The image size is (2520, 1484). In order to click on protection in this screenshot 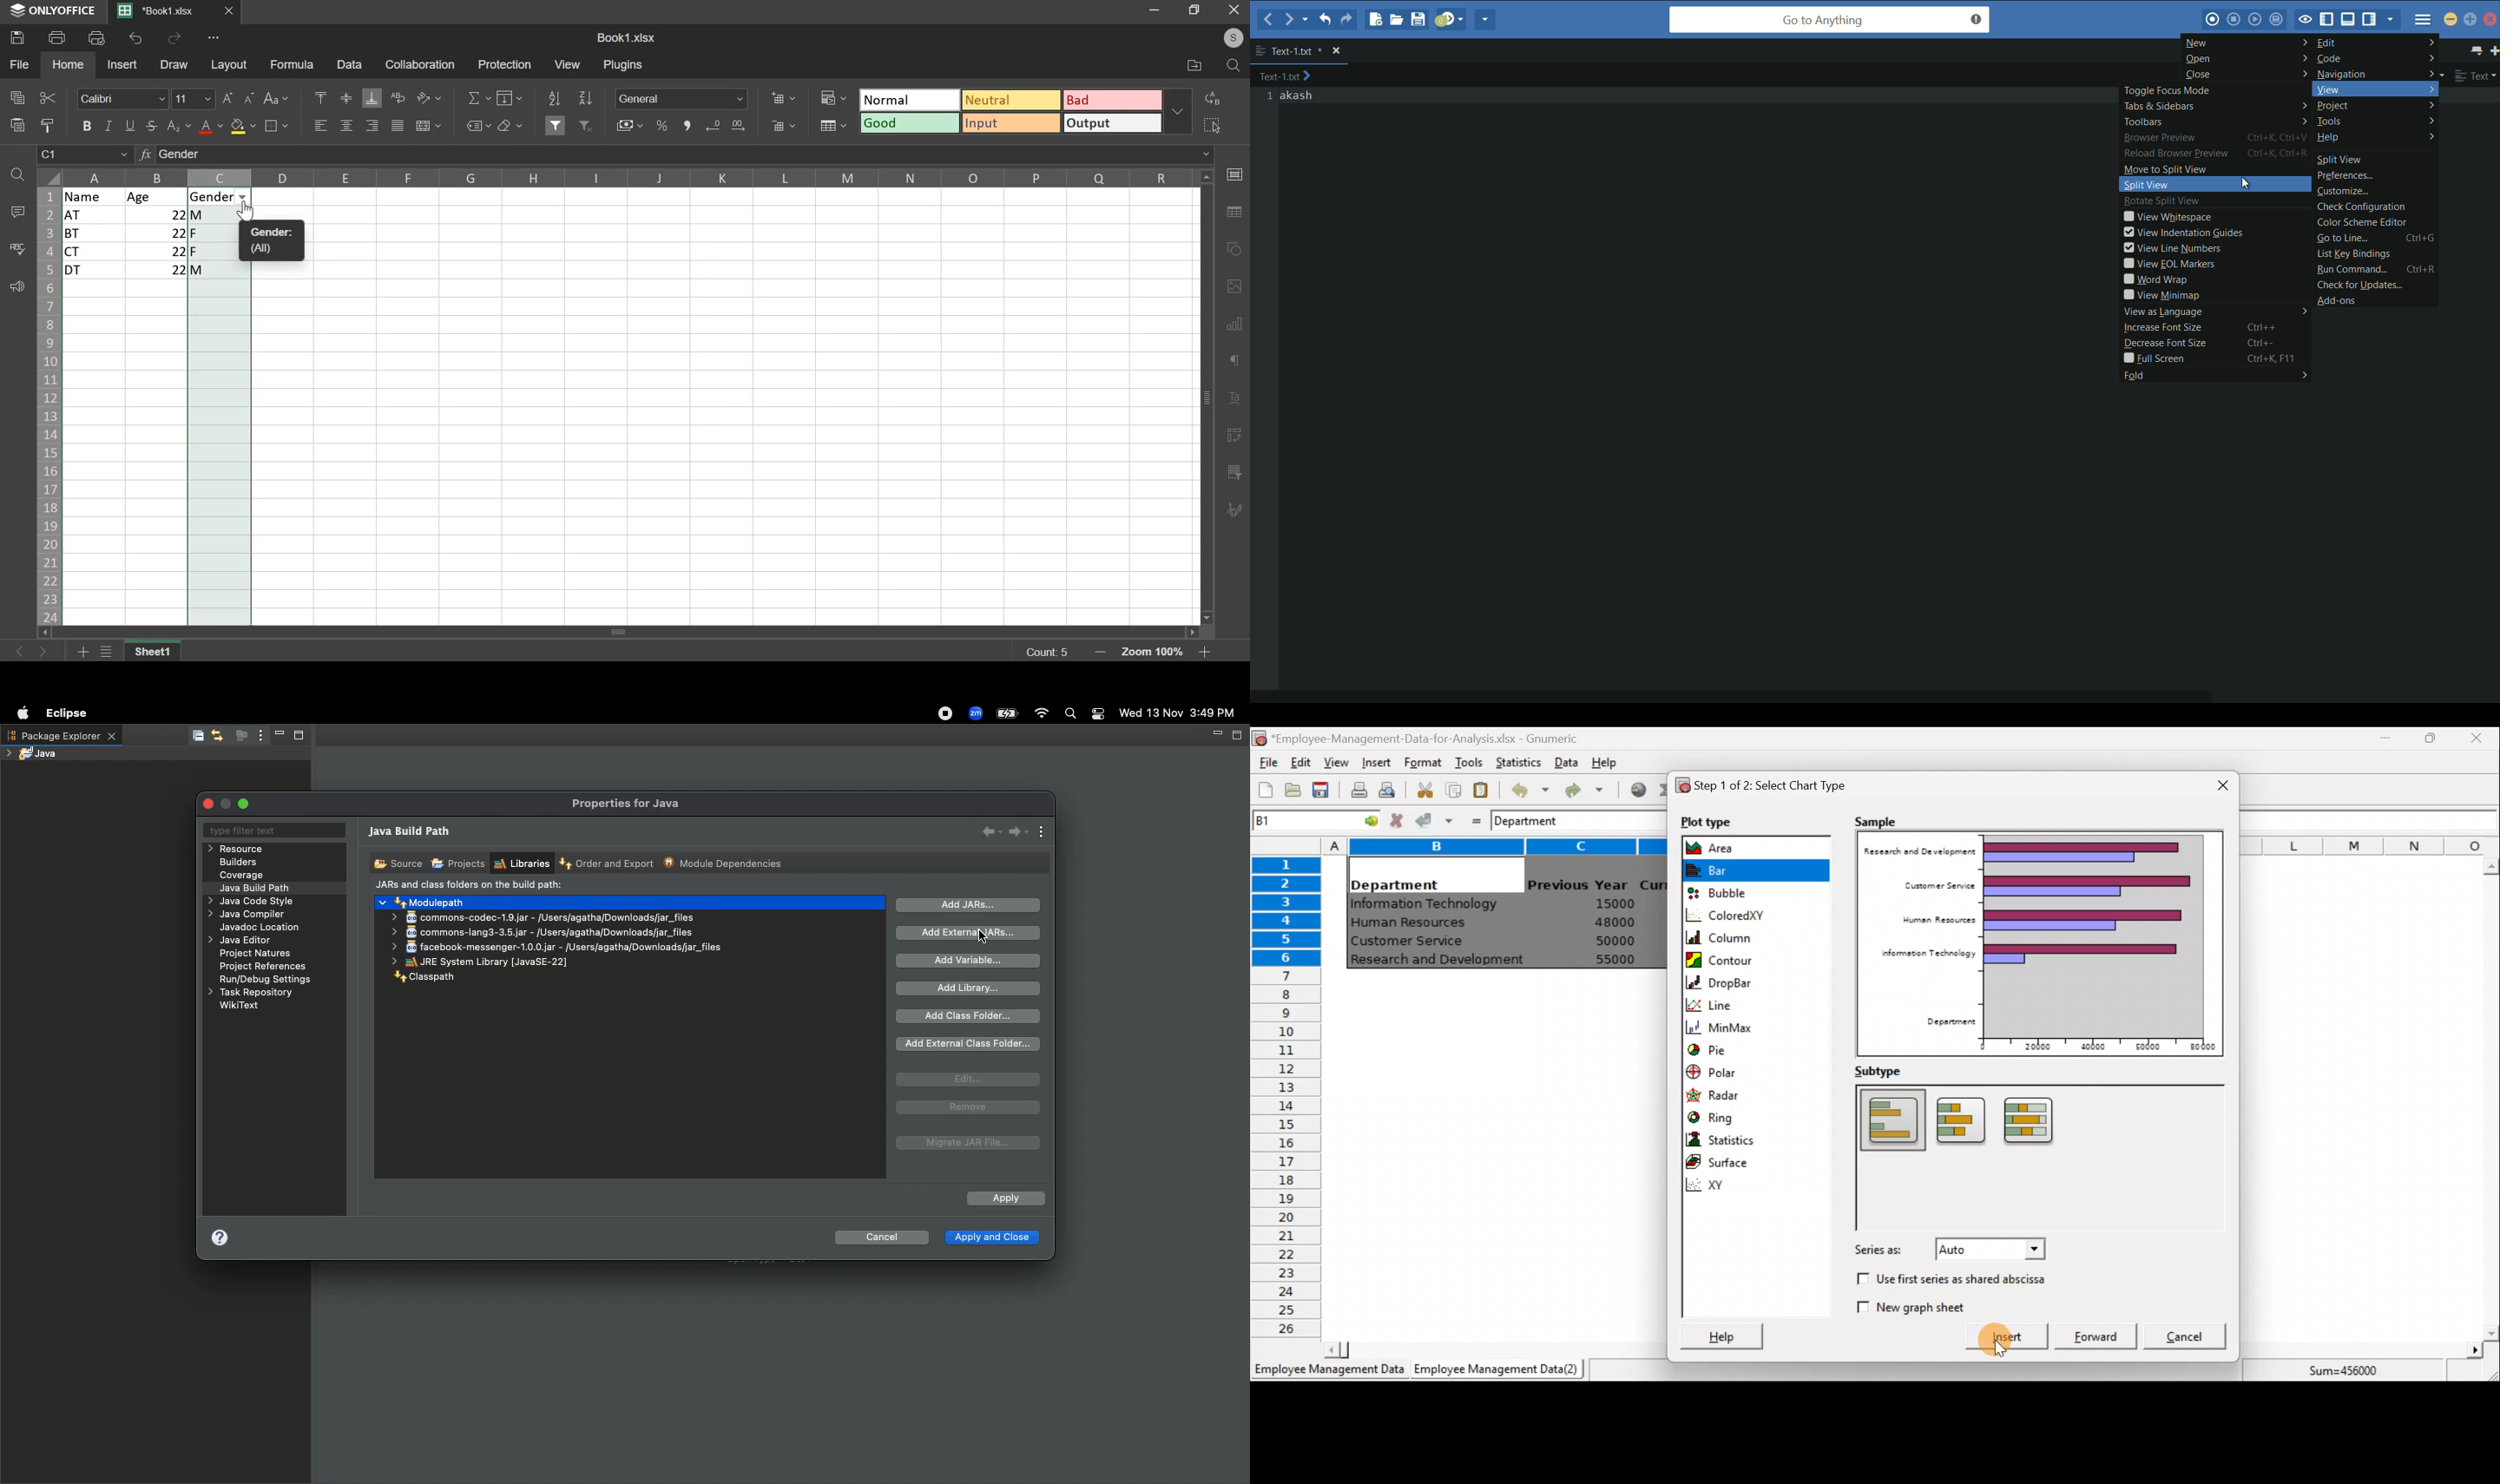, I will do `click(503, 64)`.